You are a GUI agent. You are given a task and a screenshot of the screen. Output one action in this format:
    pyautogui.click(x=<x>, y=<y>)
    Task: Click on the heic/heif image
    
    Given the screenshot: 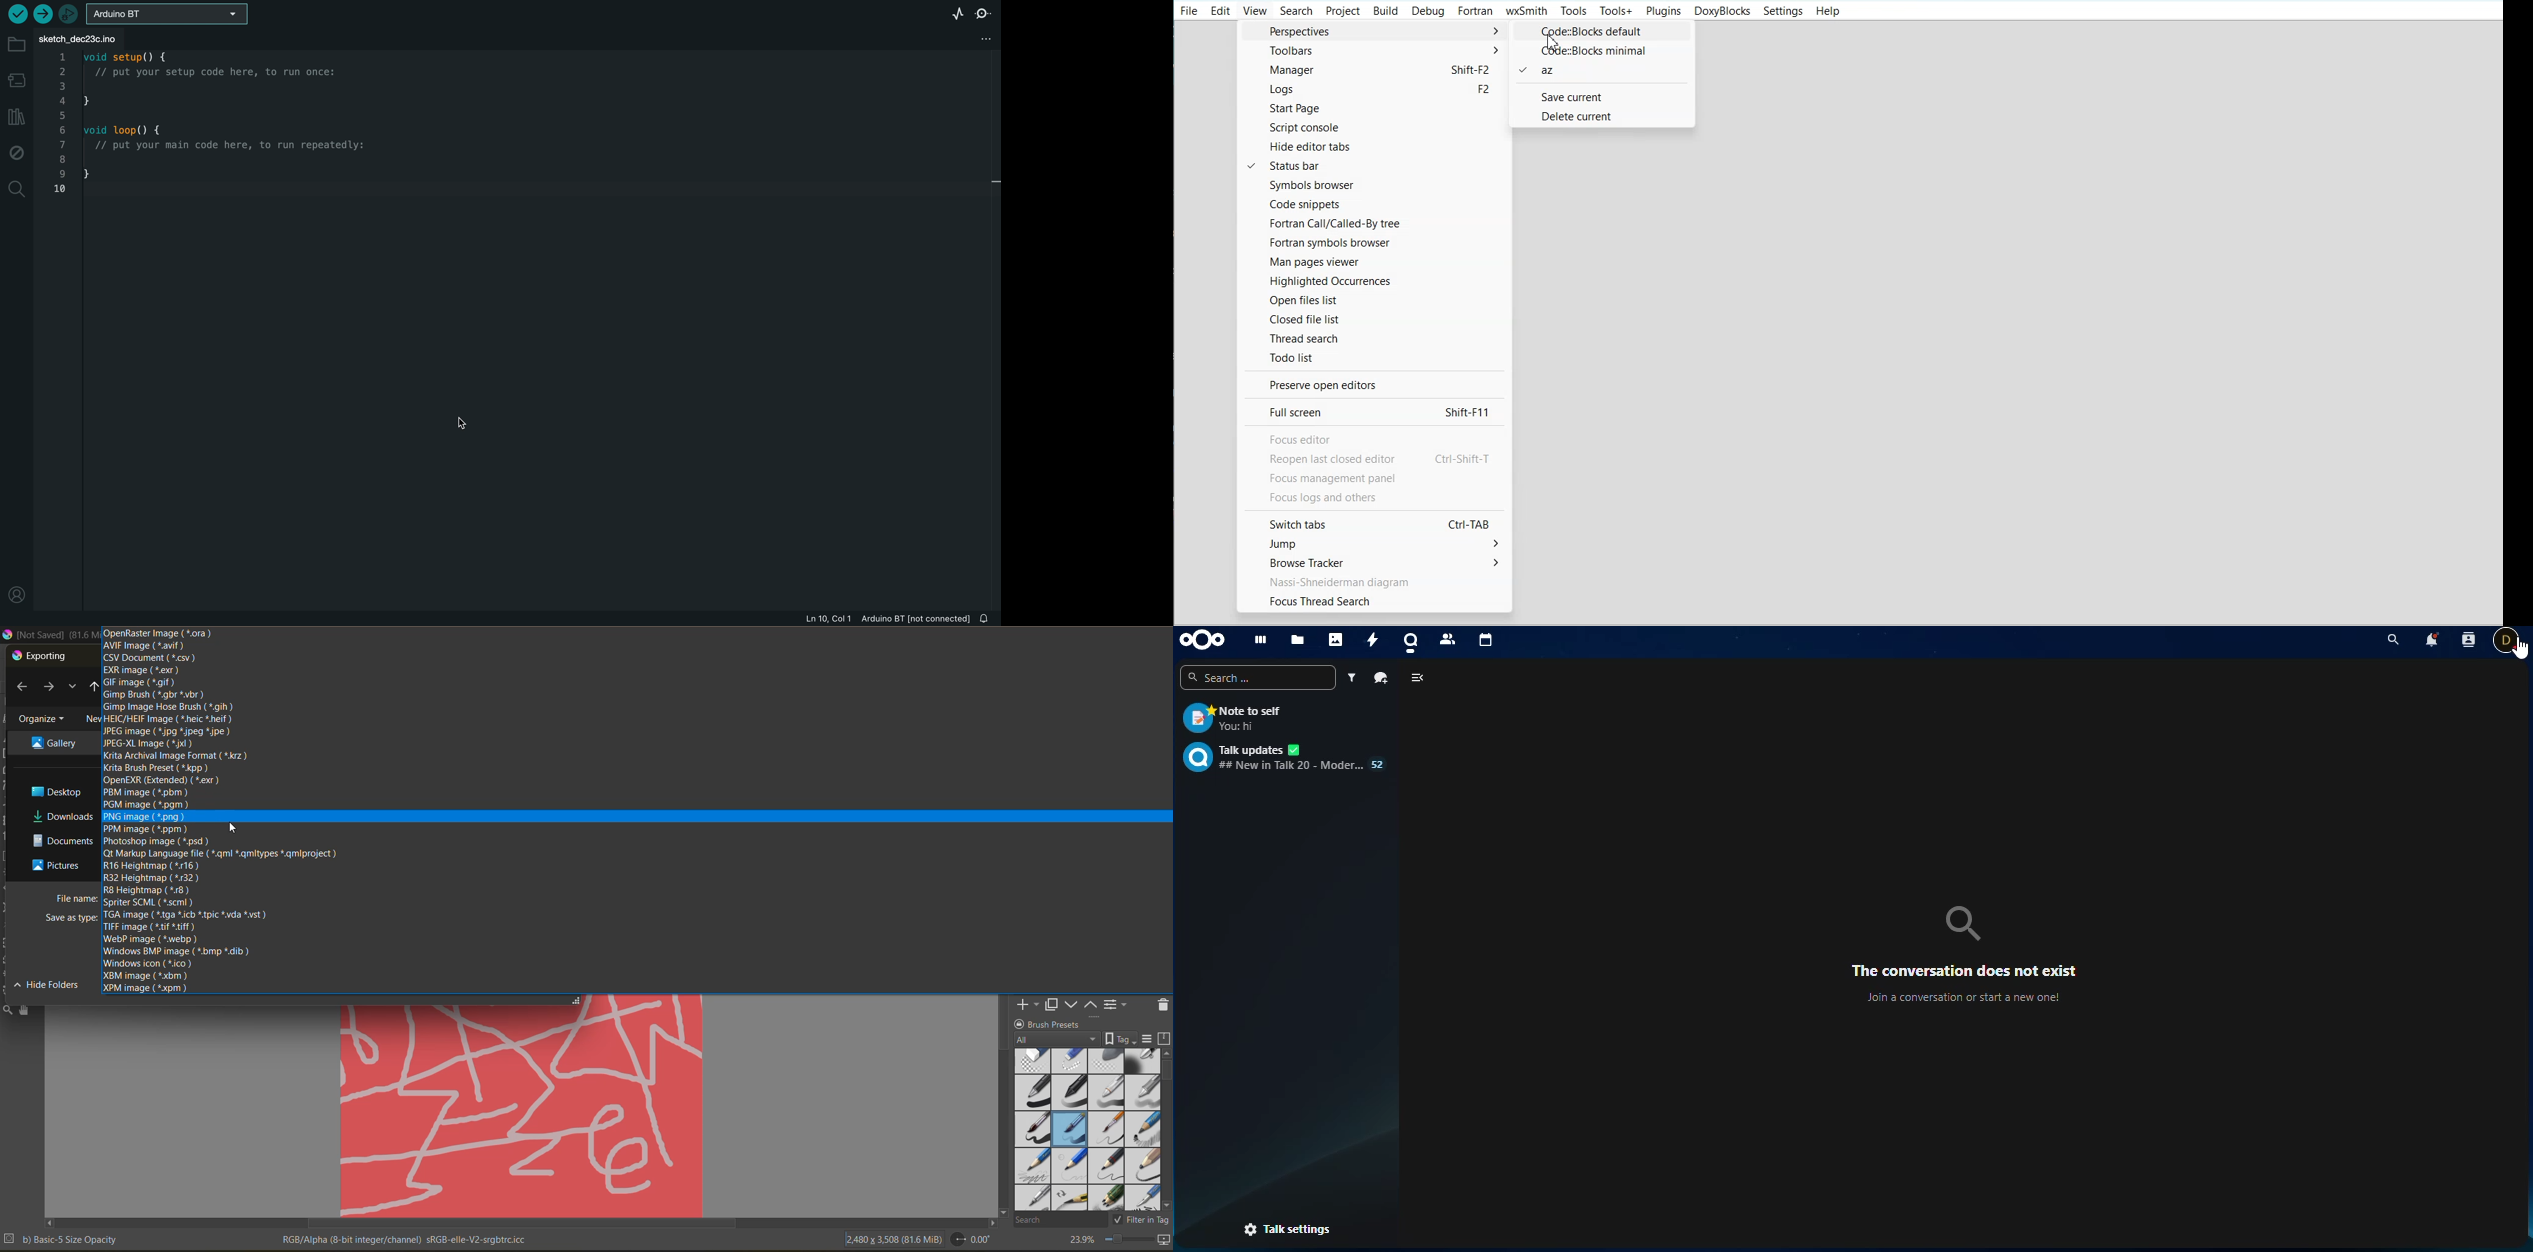 What is the action you would take?
    pyautogui.click(x=171, y=719)
    